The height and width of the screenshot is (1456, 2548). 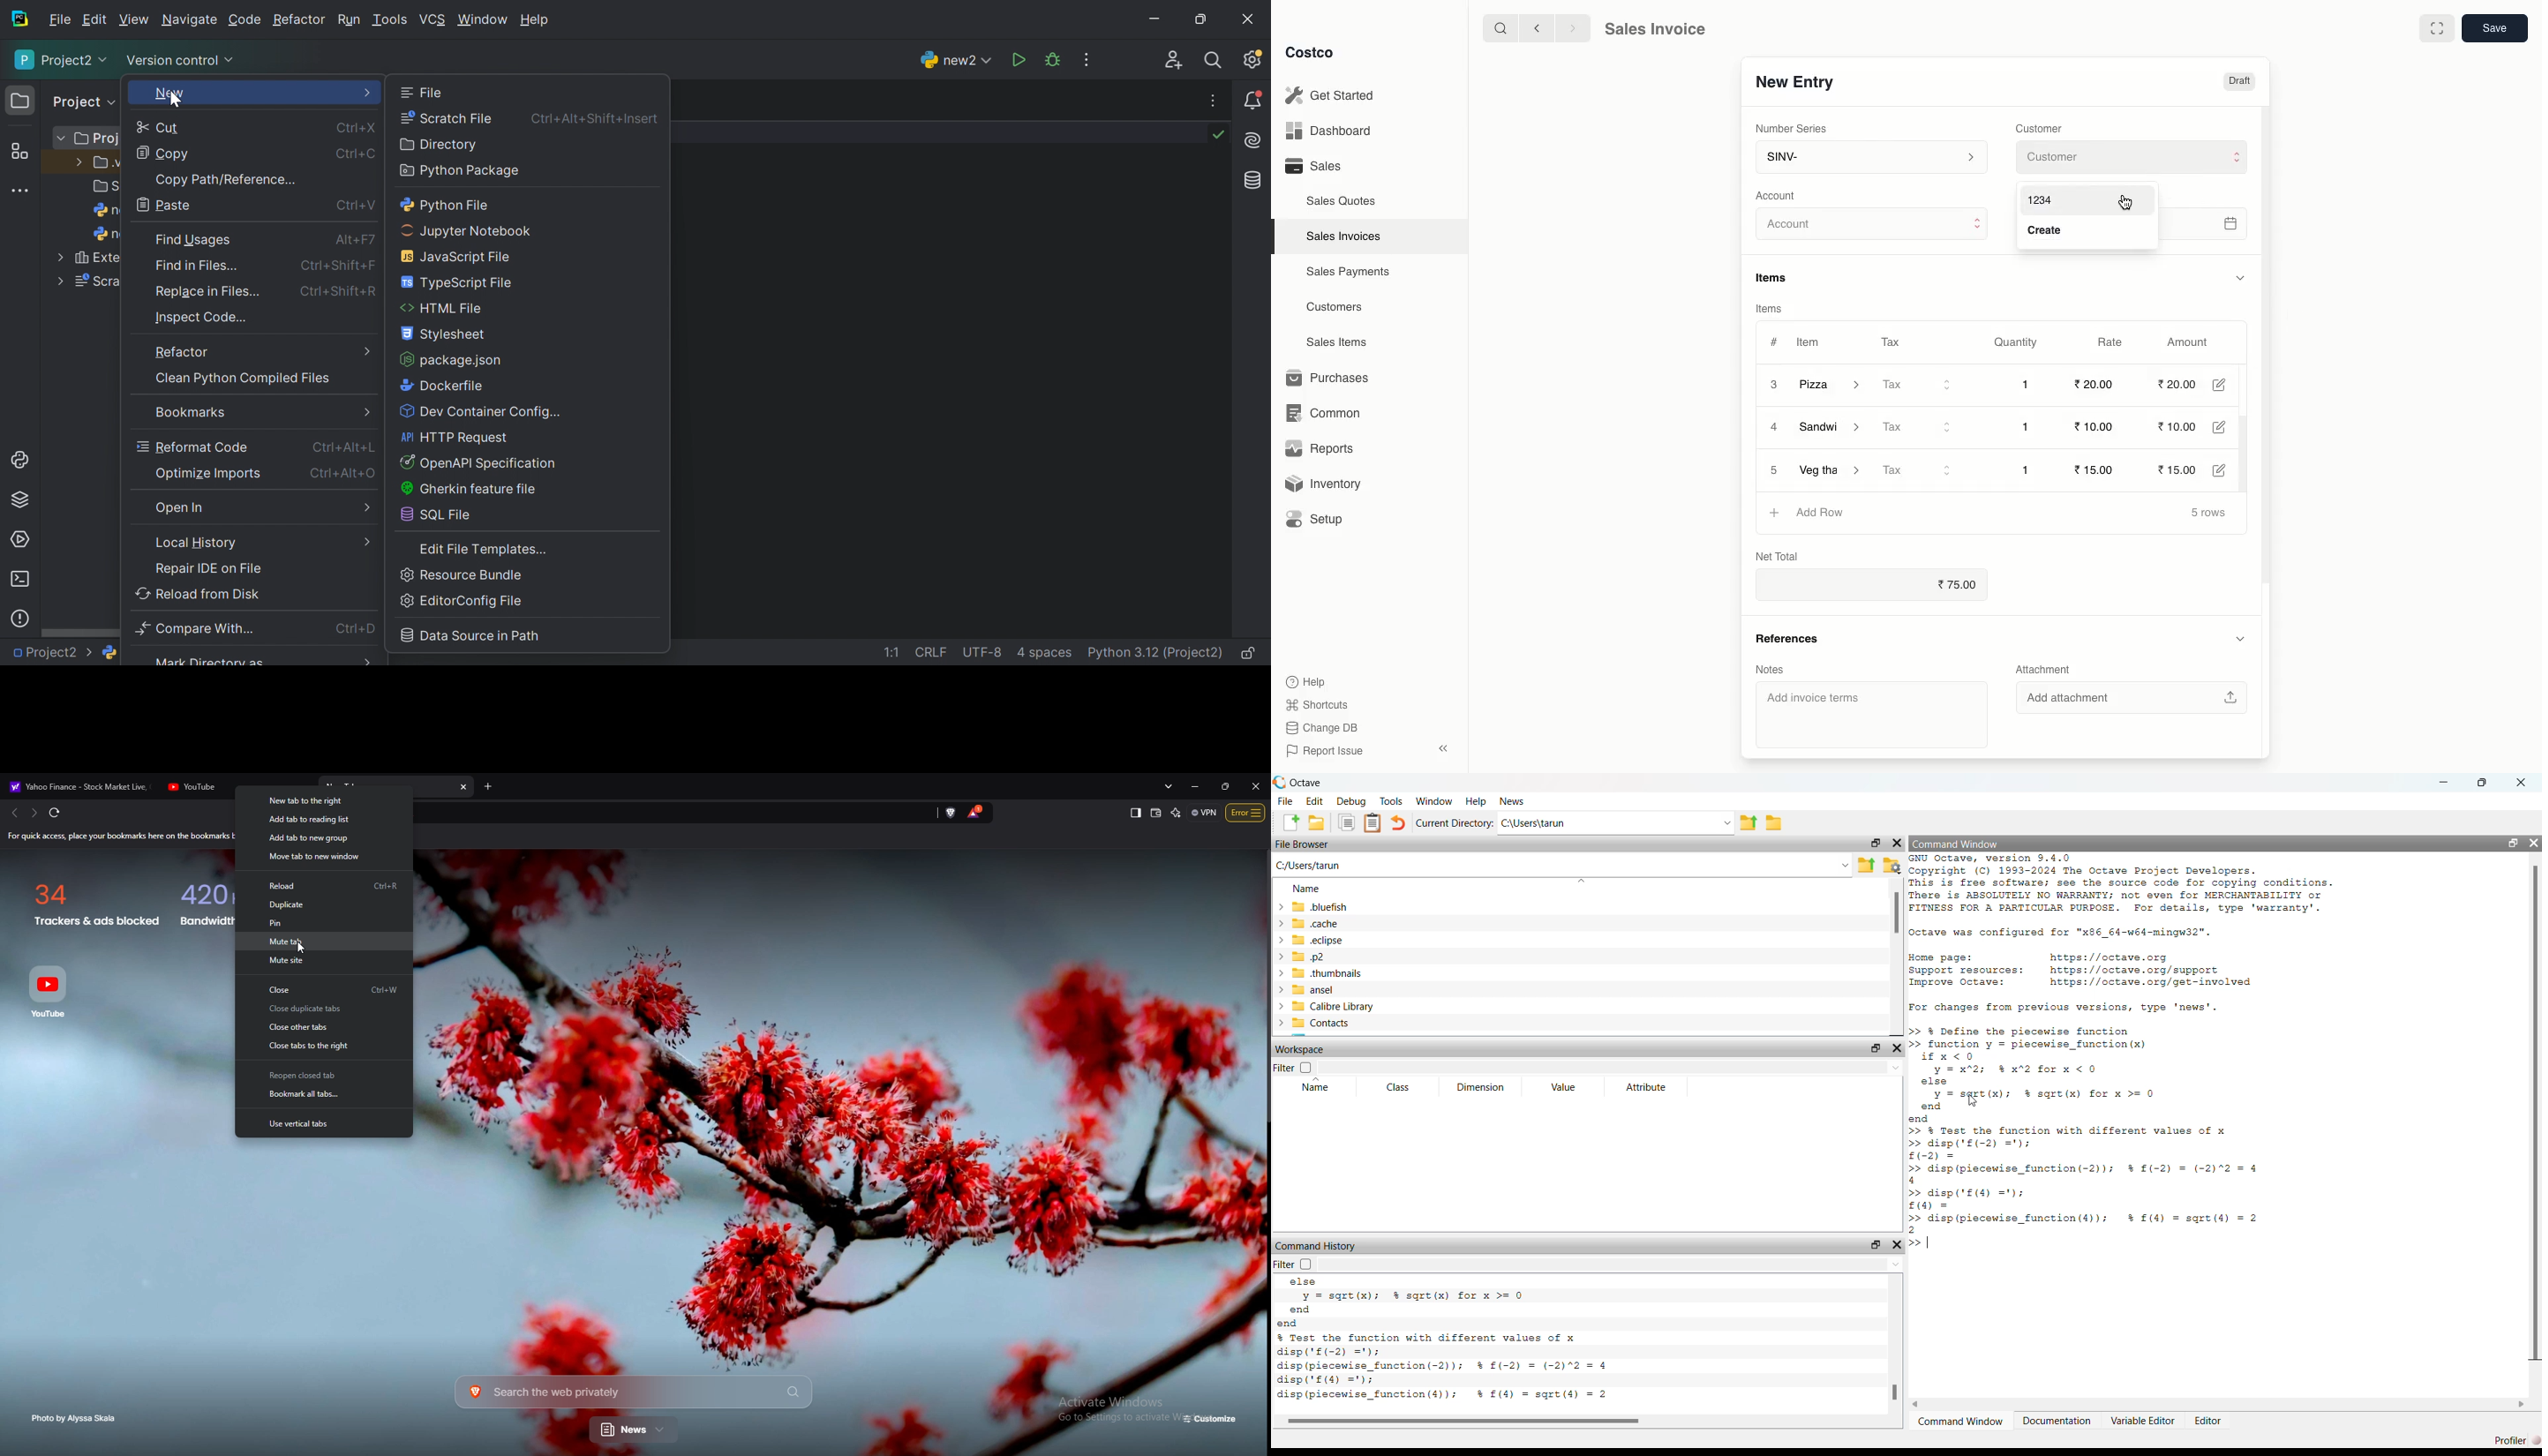 What do you see at coordinates (532, 18) in the screenshot?
I see `Help` at bounding box center [532, 18].